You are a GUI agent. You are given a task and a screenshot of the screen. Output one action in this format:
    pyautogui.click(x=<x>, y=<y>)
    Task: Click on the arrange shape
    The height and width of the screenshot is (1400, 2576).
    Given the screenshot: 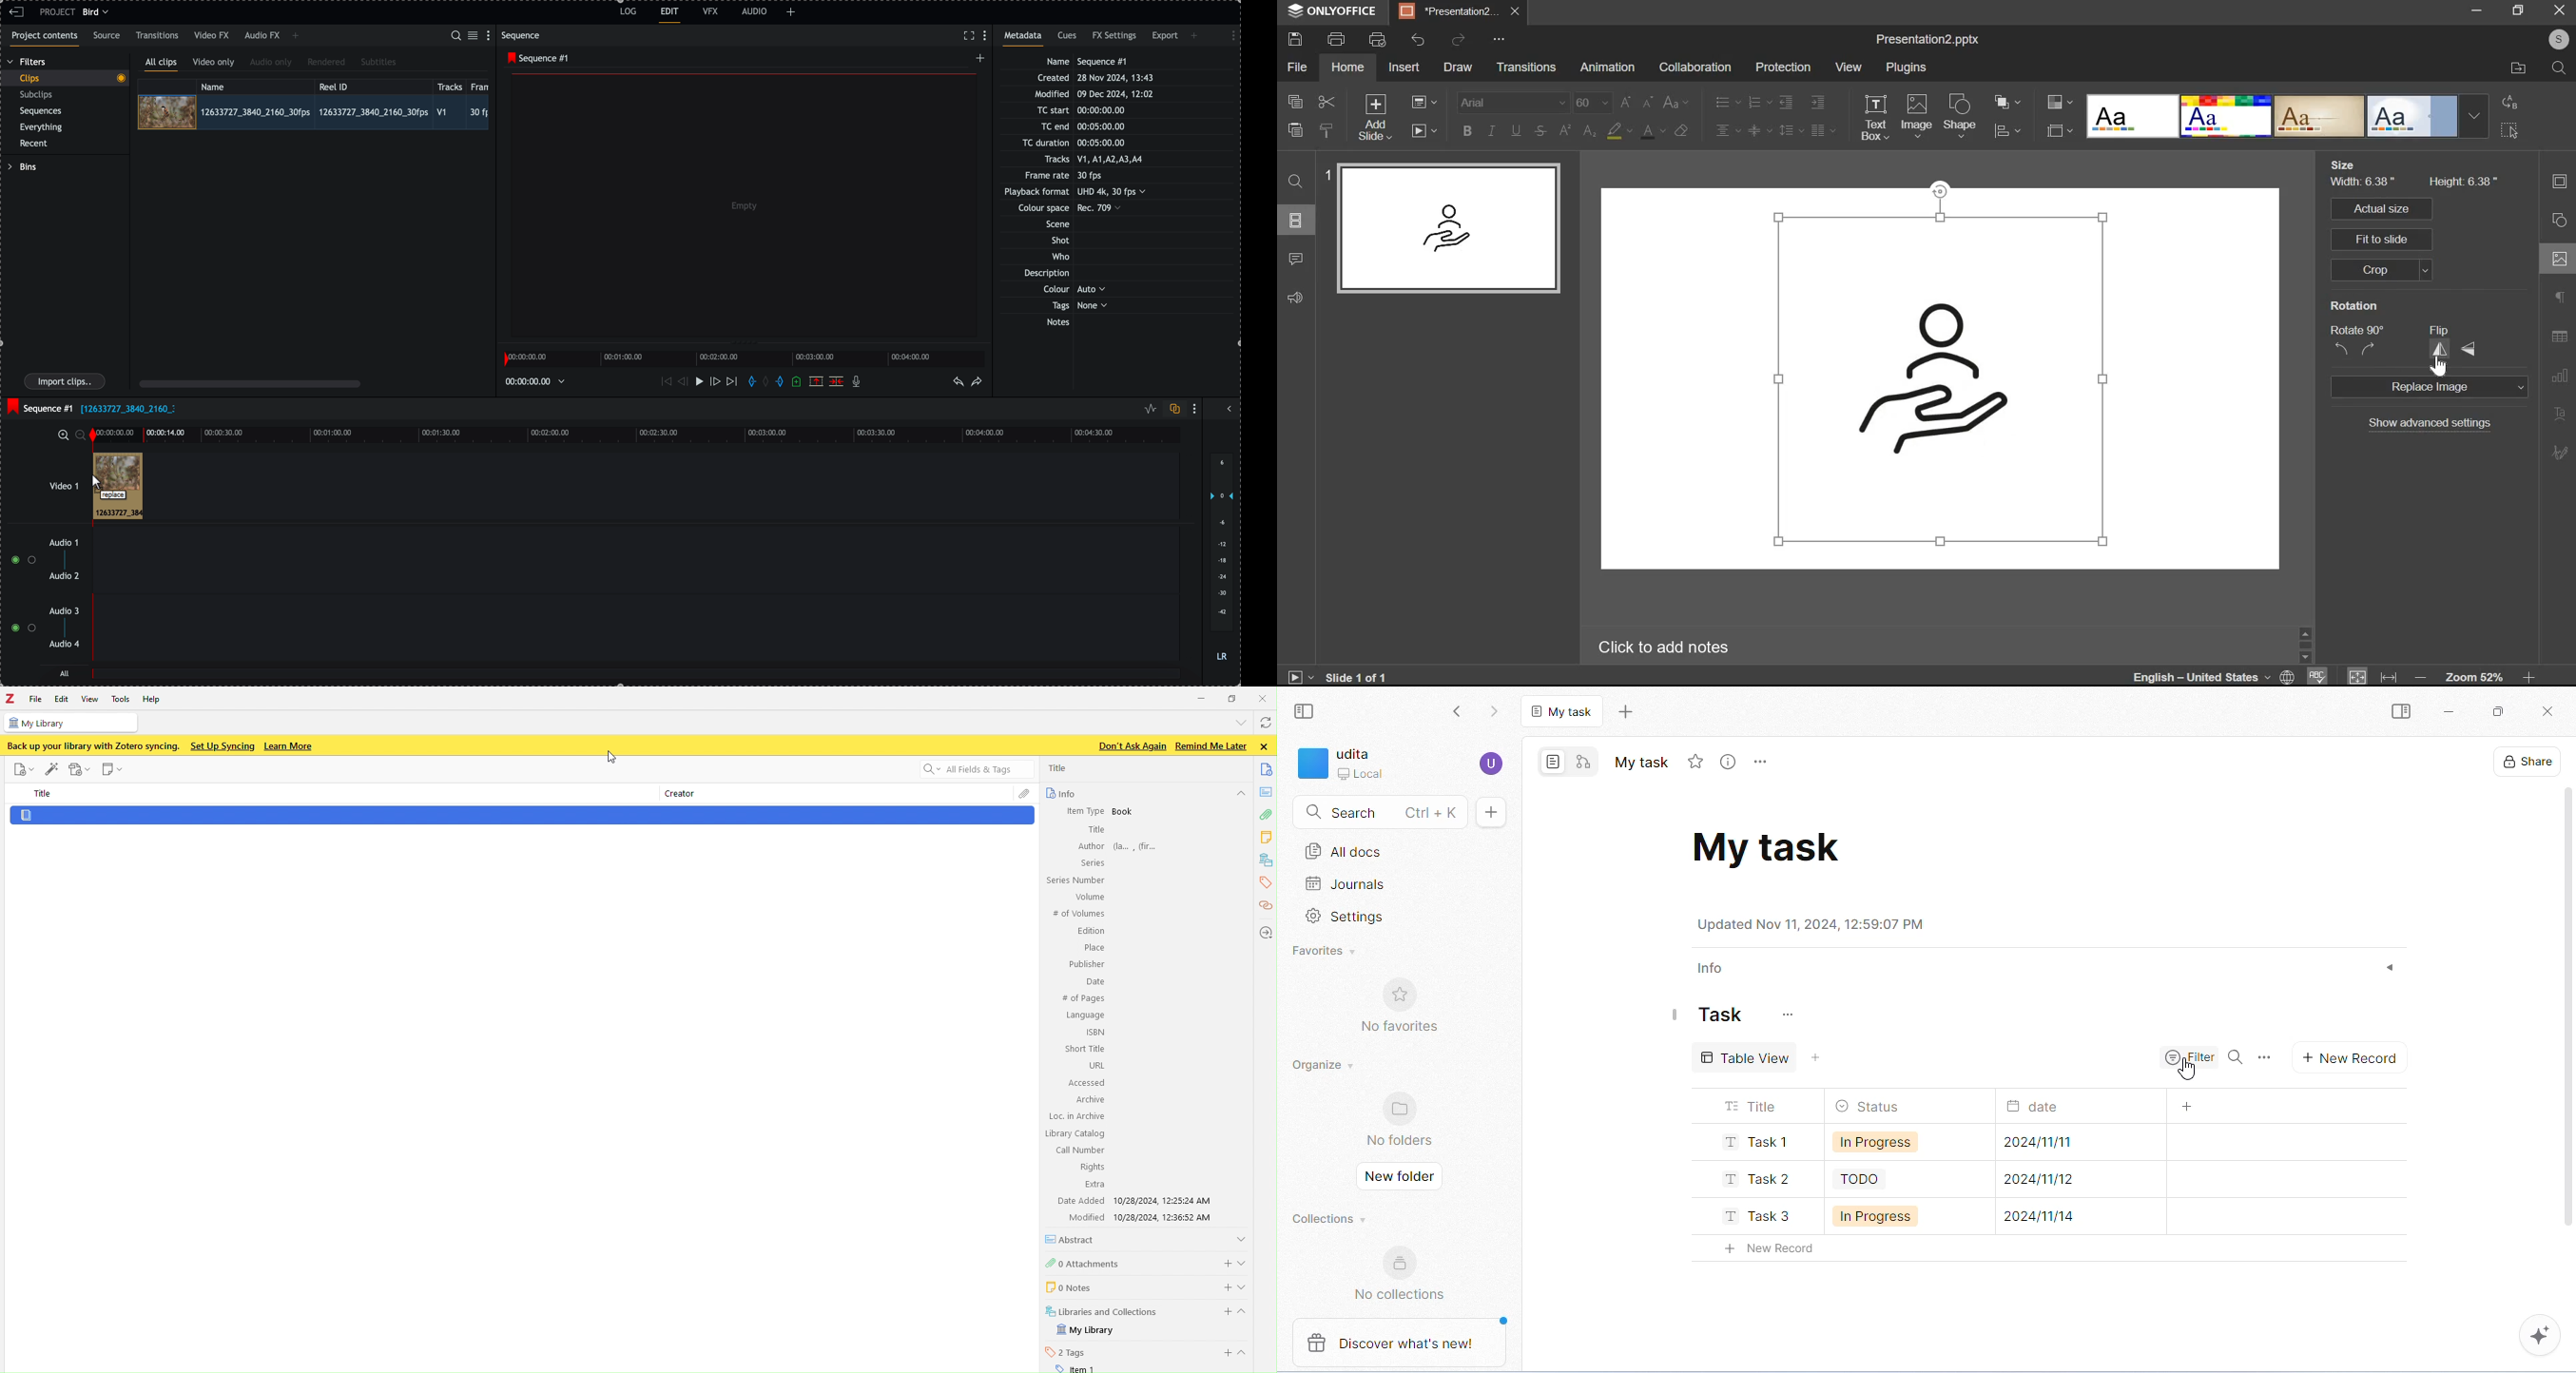 What is the action you would take?
    pyautogui.click(x=2009, y=100)
    